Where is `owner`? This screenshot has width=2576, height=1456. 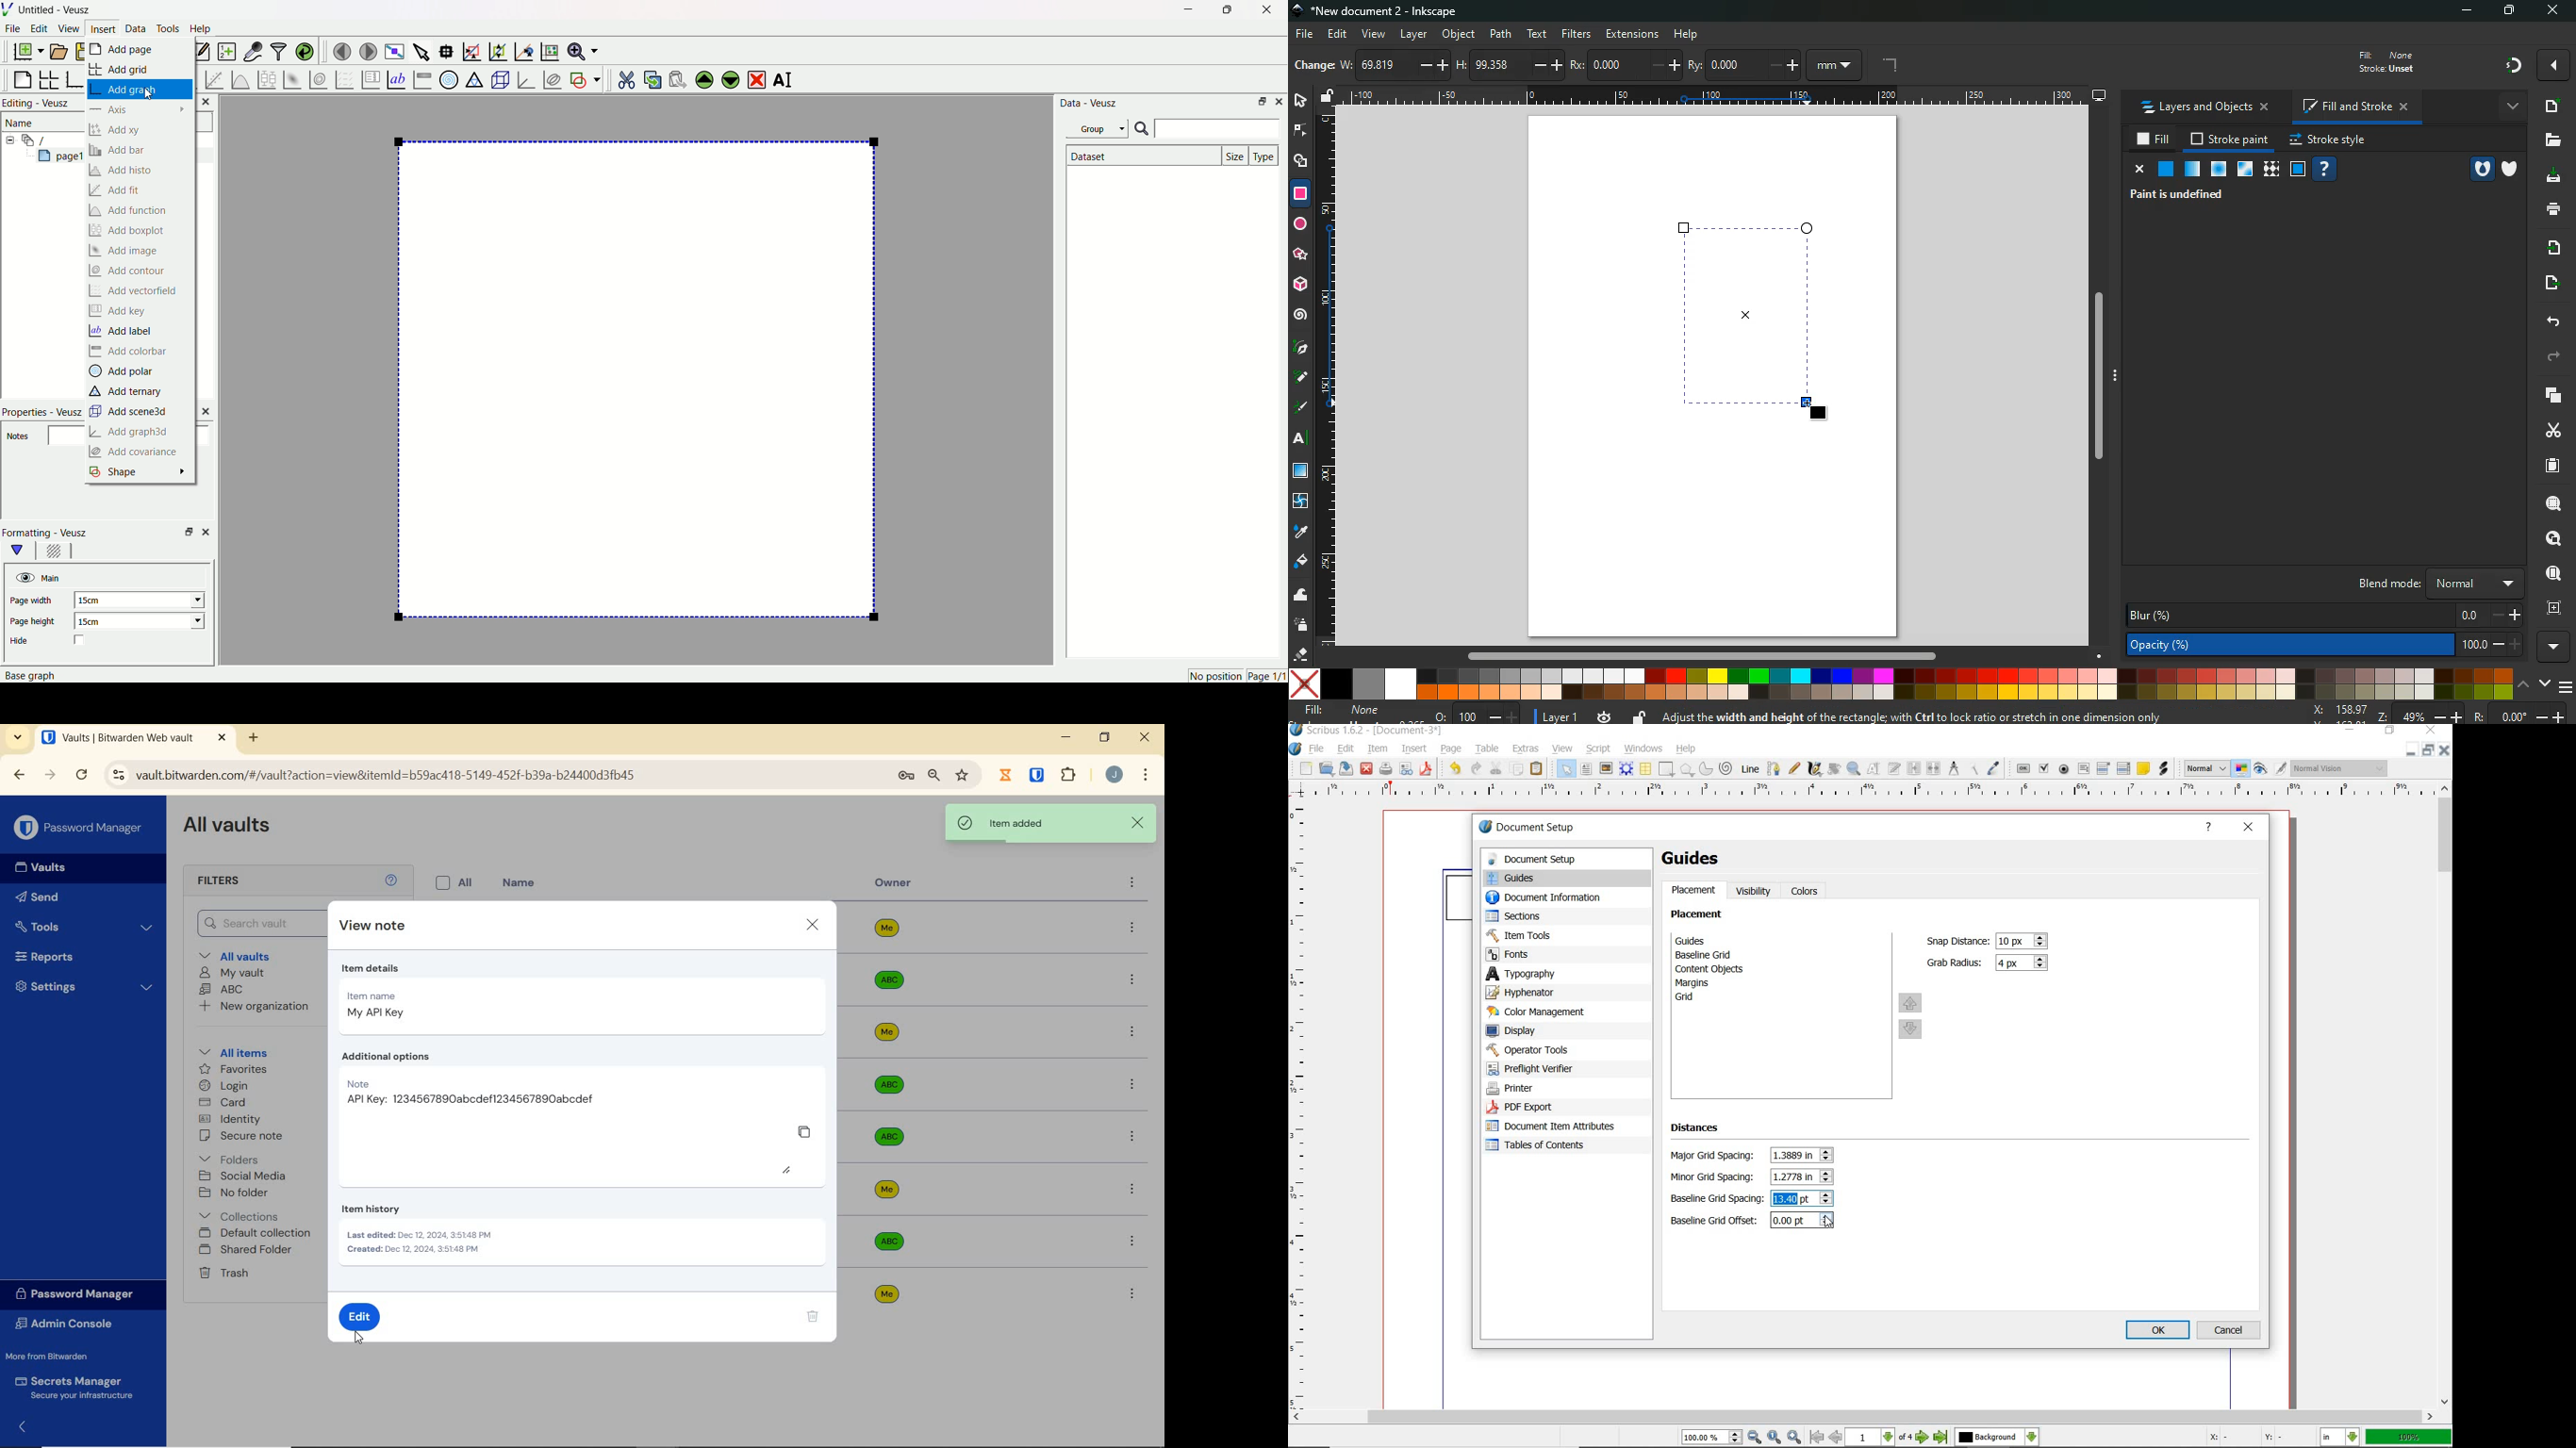
owner is located at coordinates (894, 884).